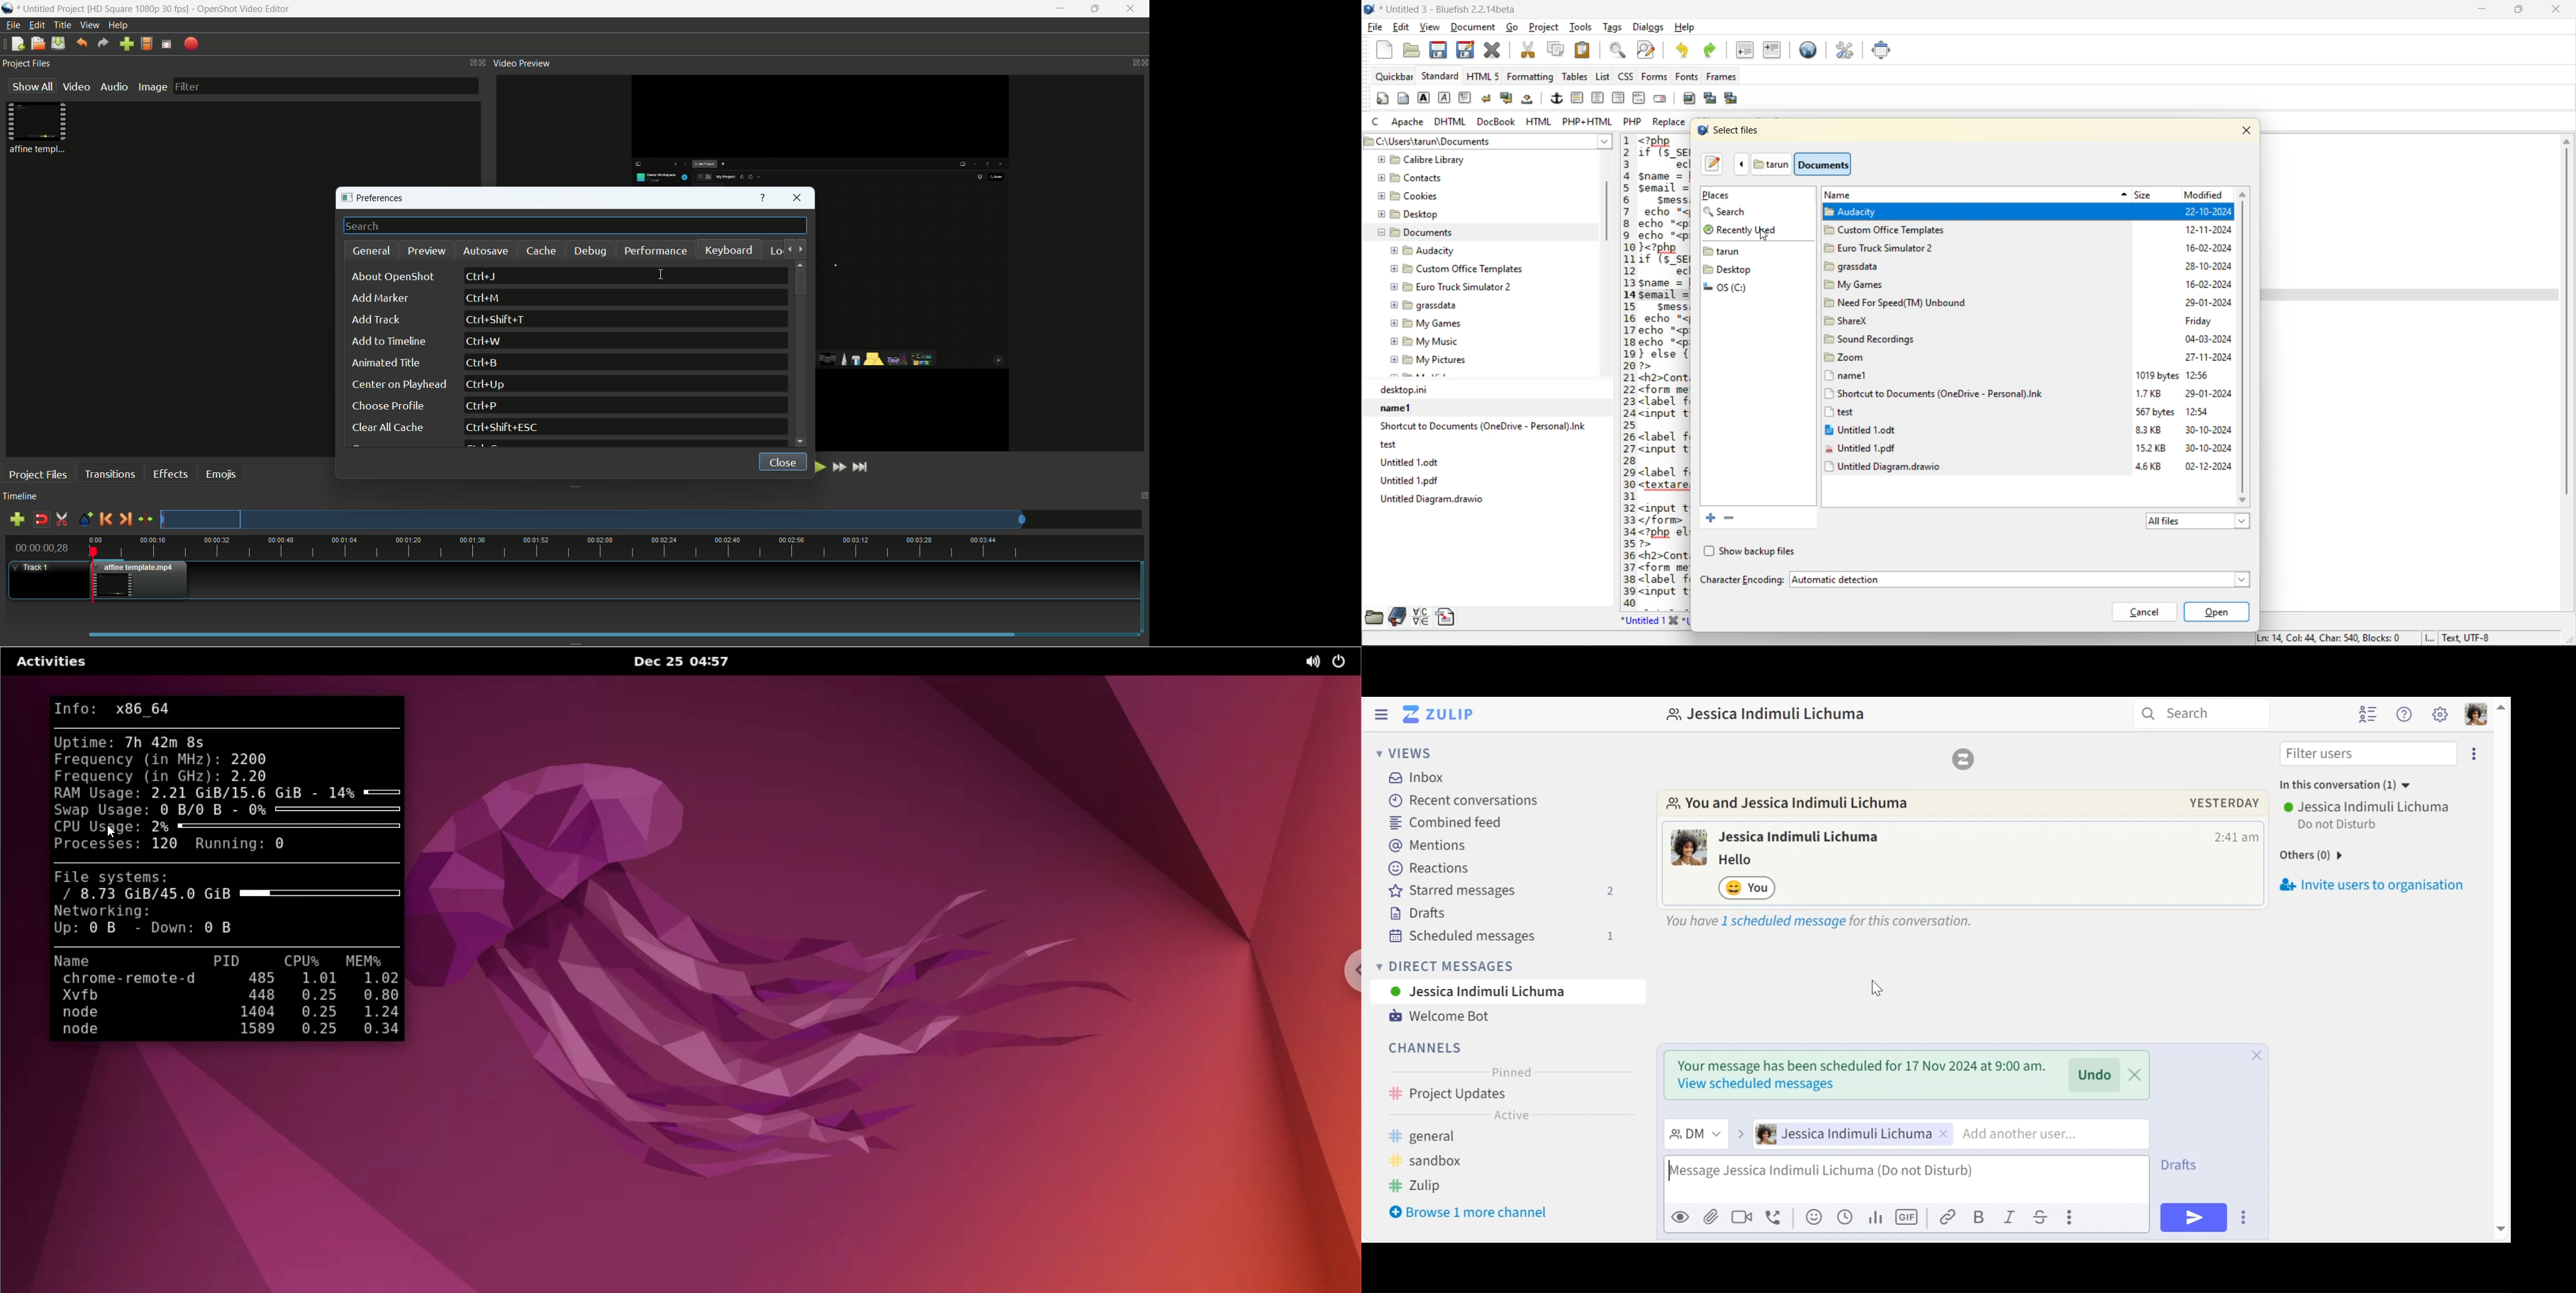 This screenshot has height=1316, width=2576. Describe the element at coordinates (1582, 27) in the screenshot. I see `tools` at that location.